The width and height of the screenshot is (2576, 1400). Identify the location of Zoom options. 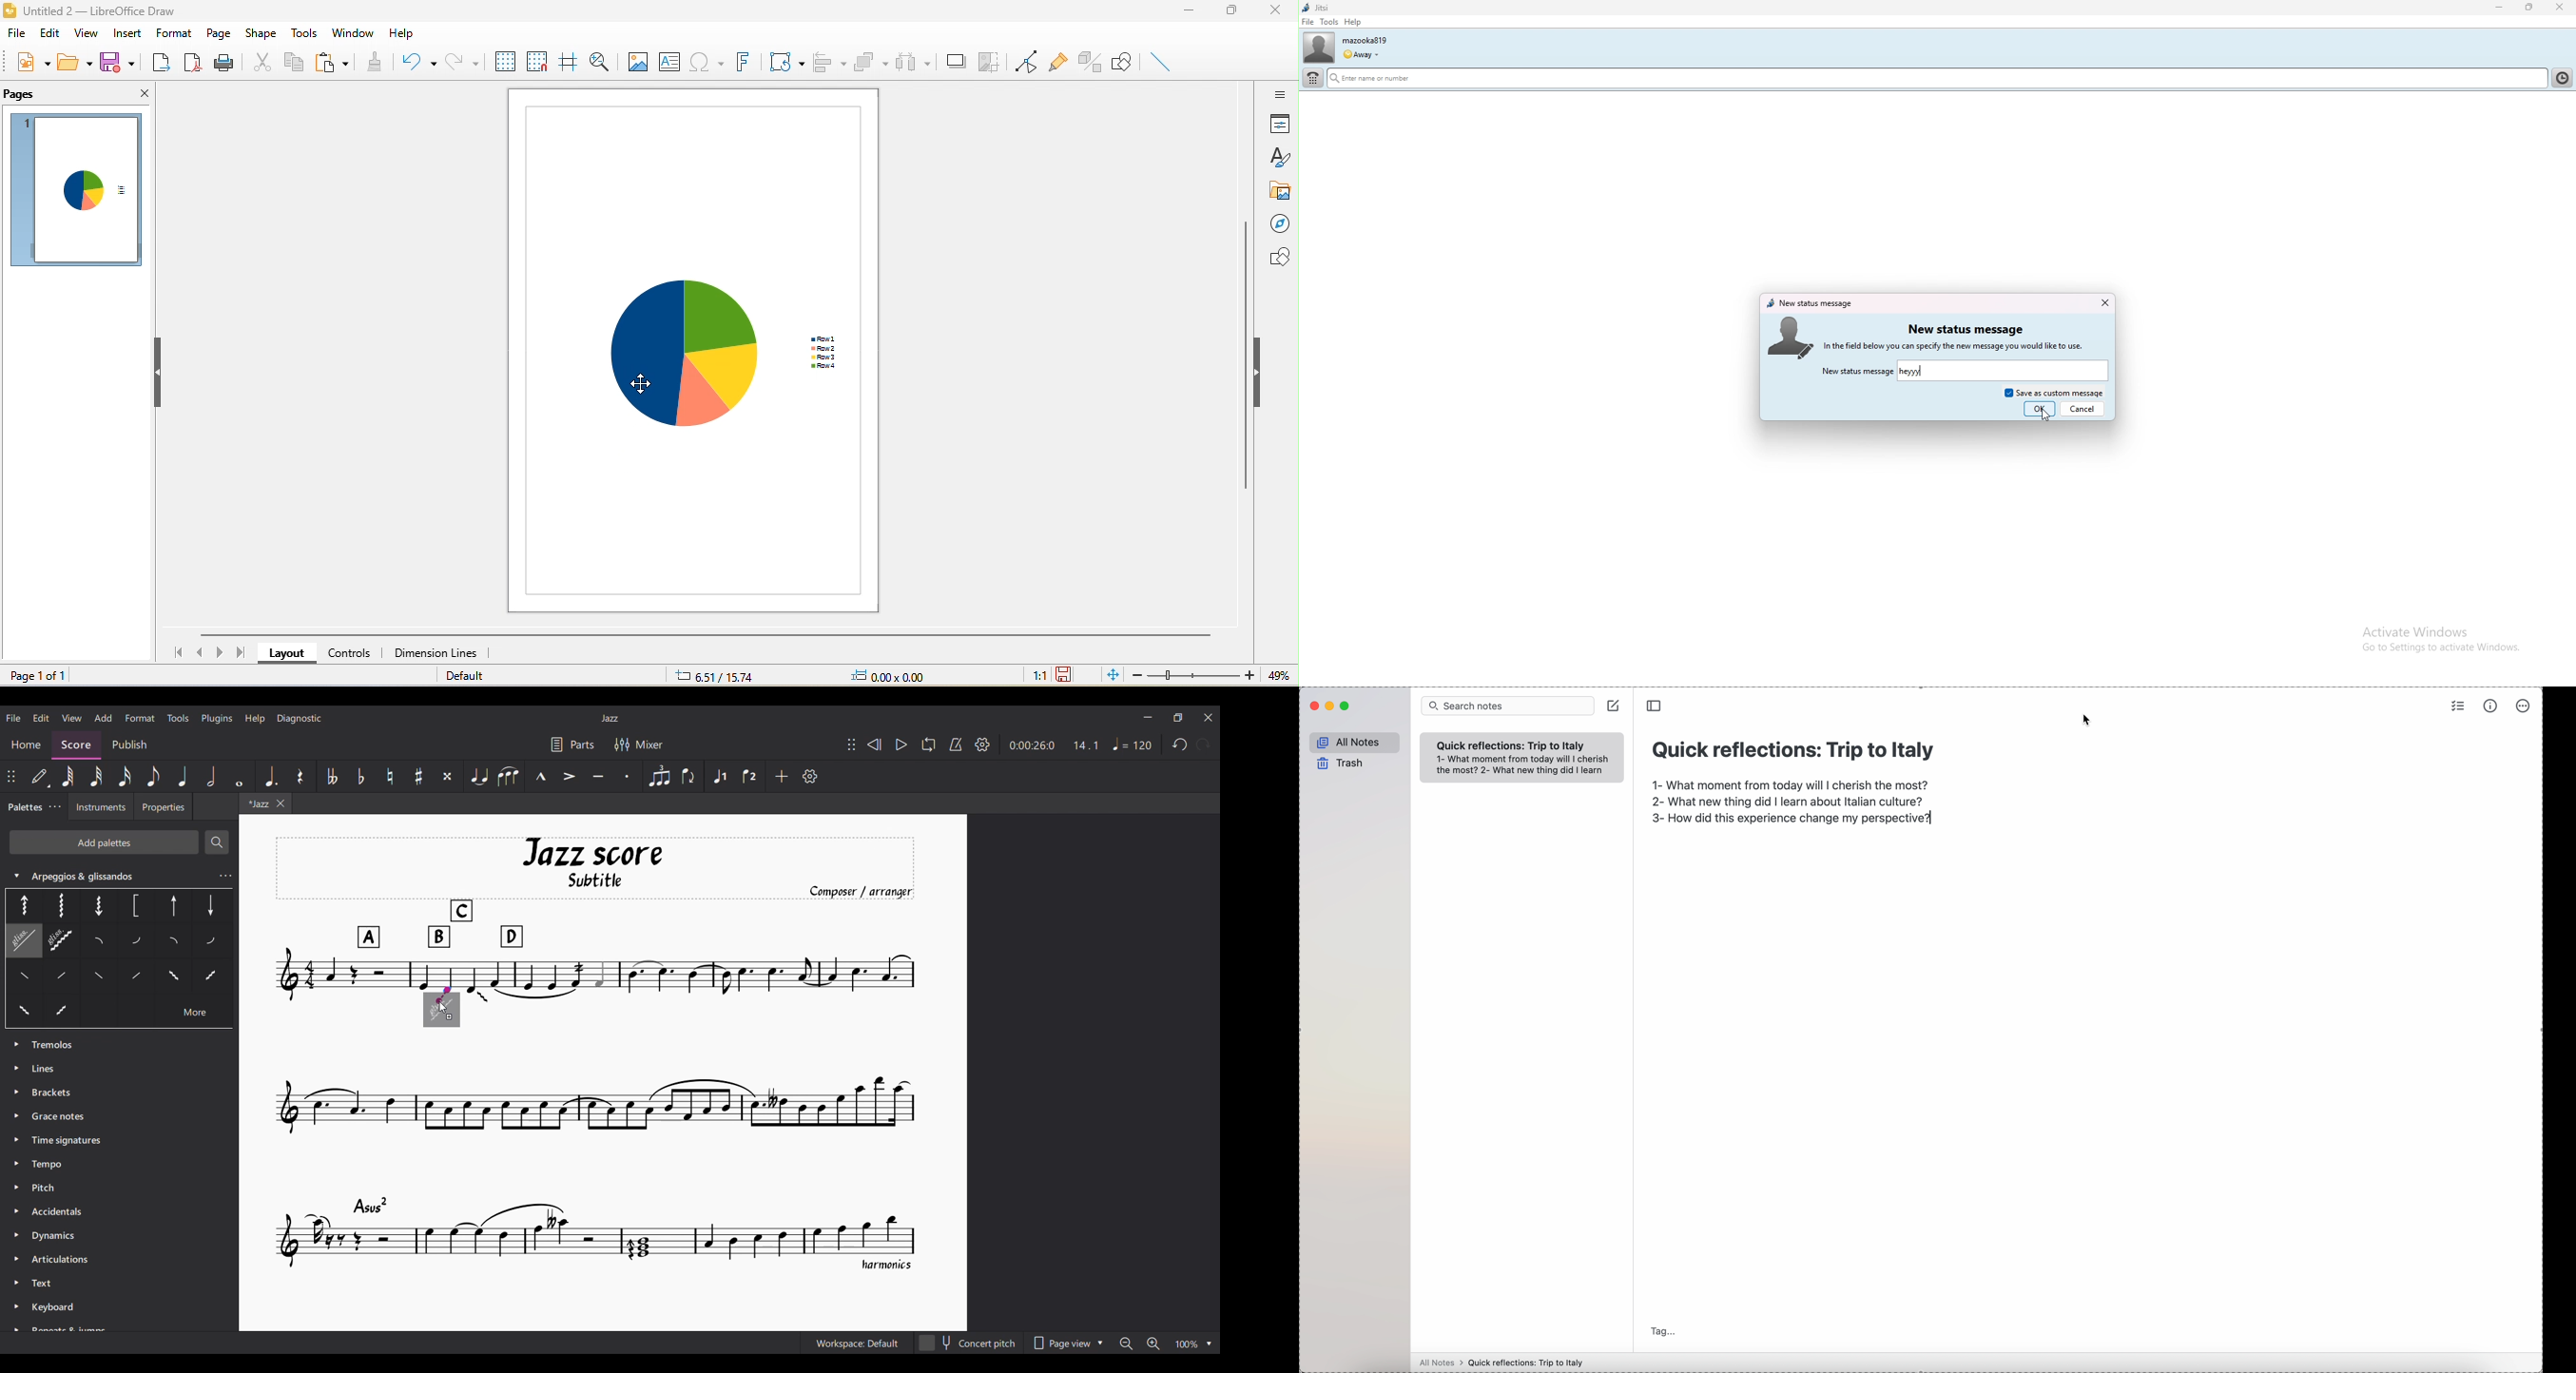
(1166, 1343).